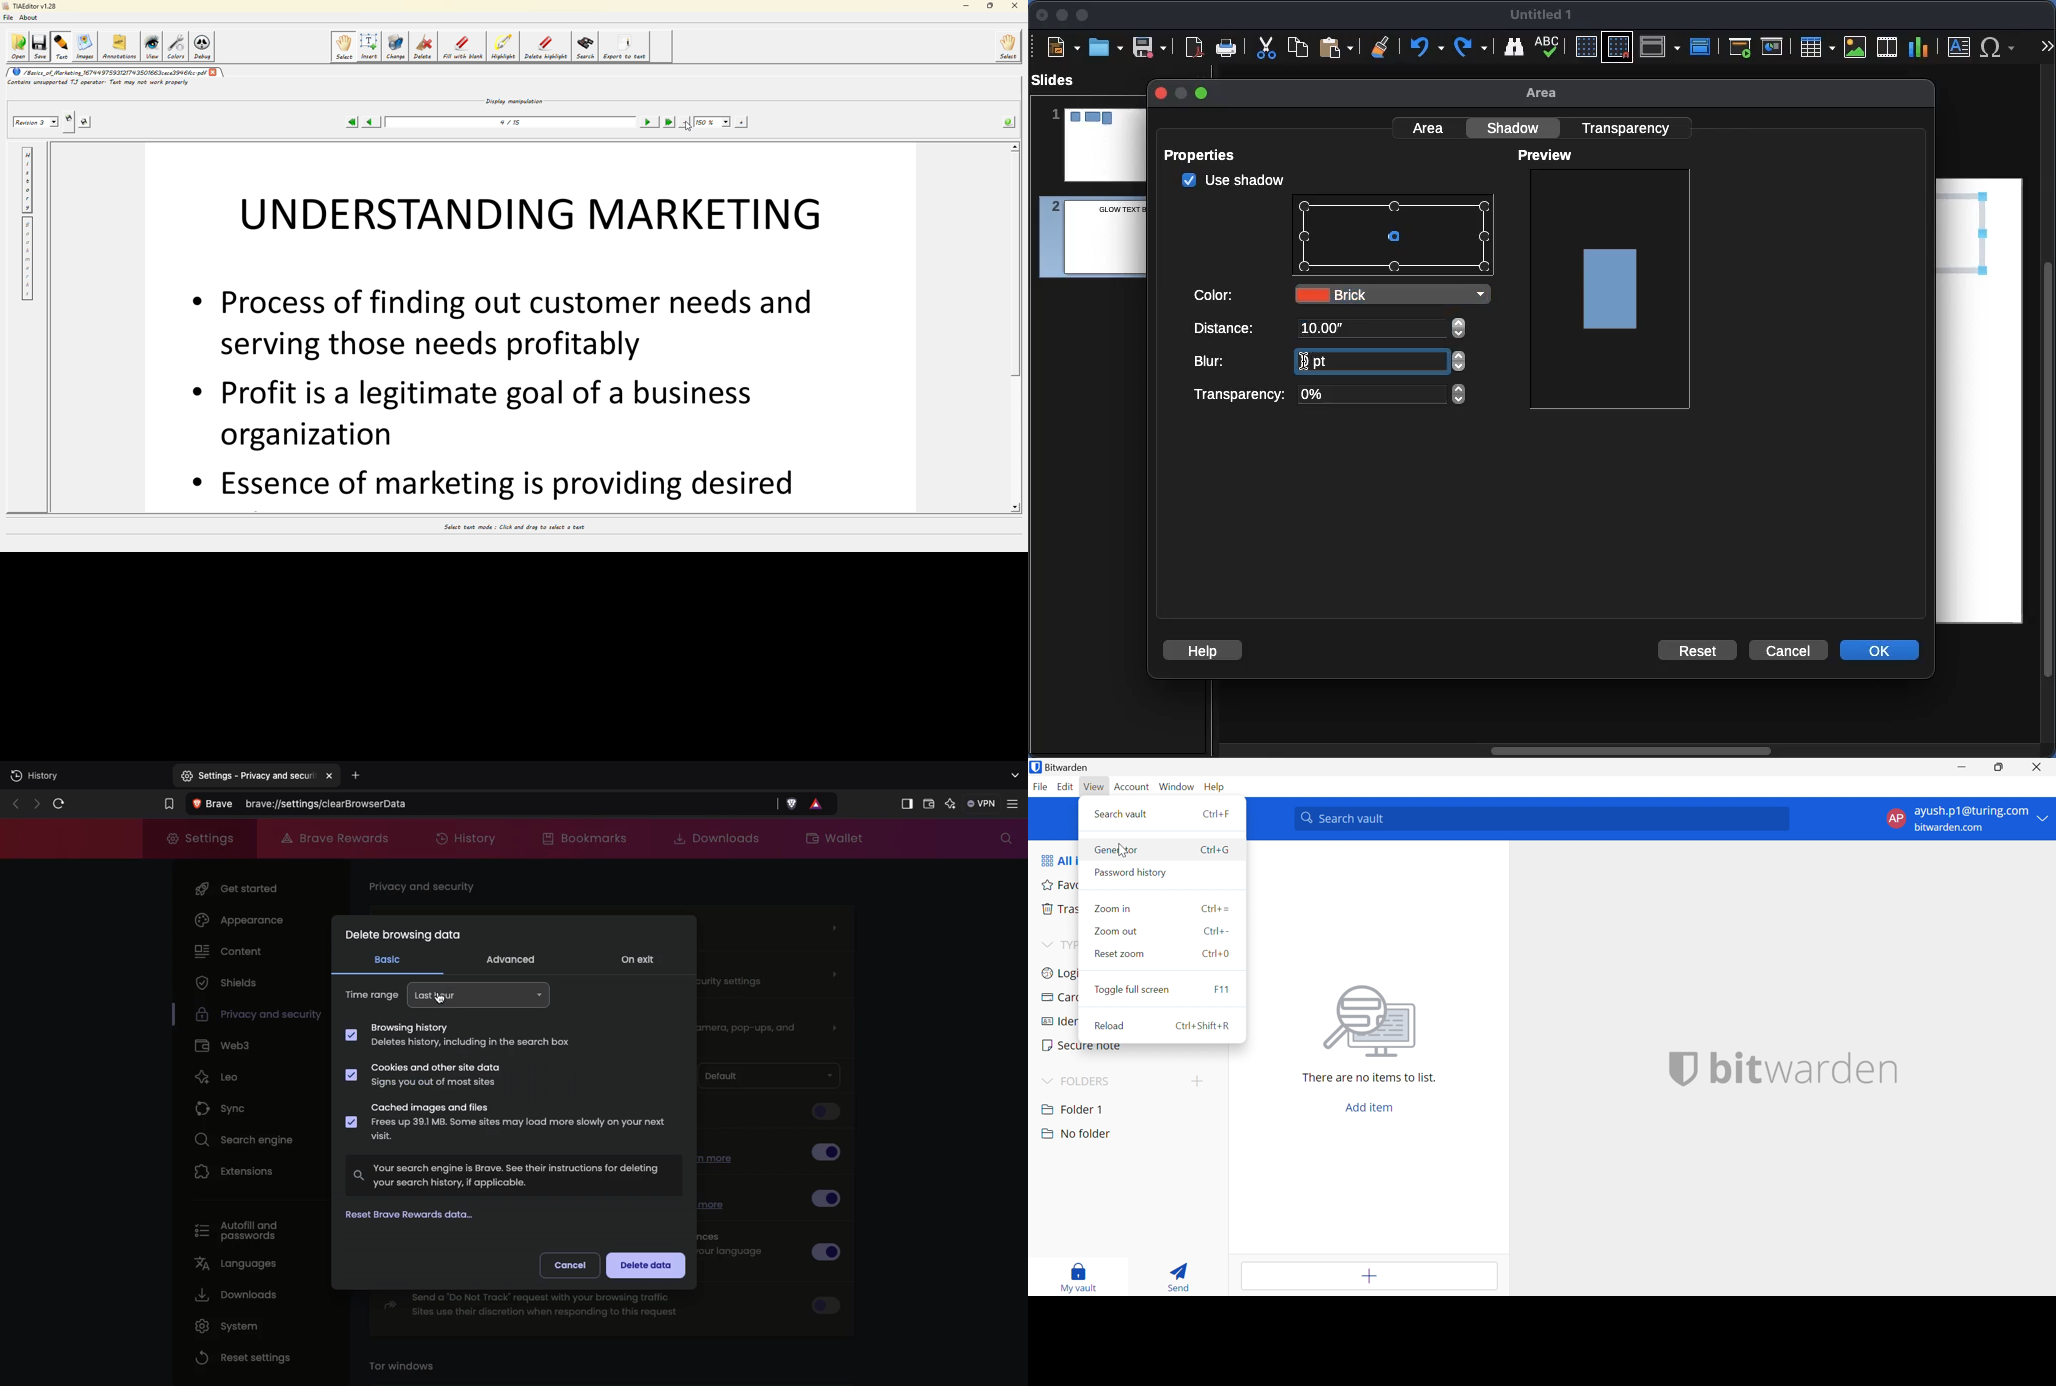  Describe the element at coordinates (1303, 361) in the screenshot. I see `text cursor` at that location.